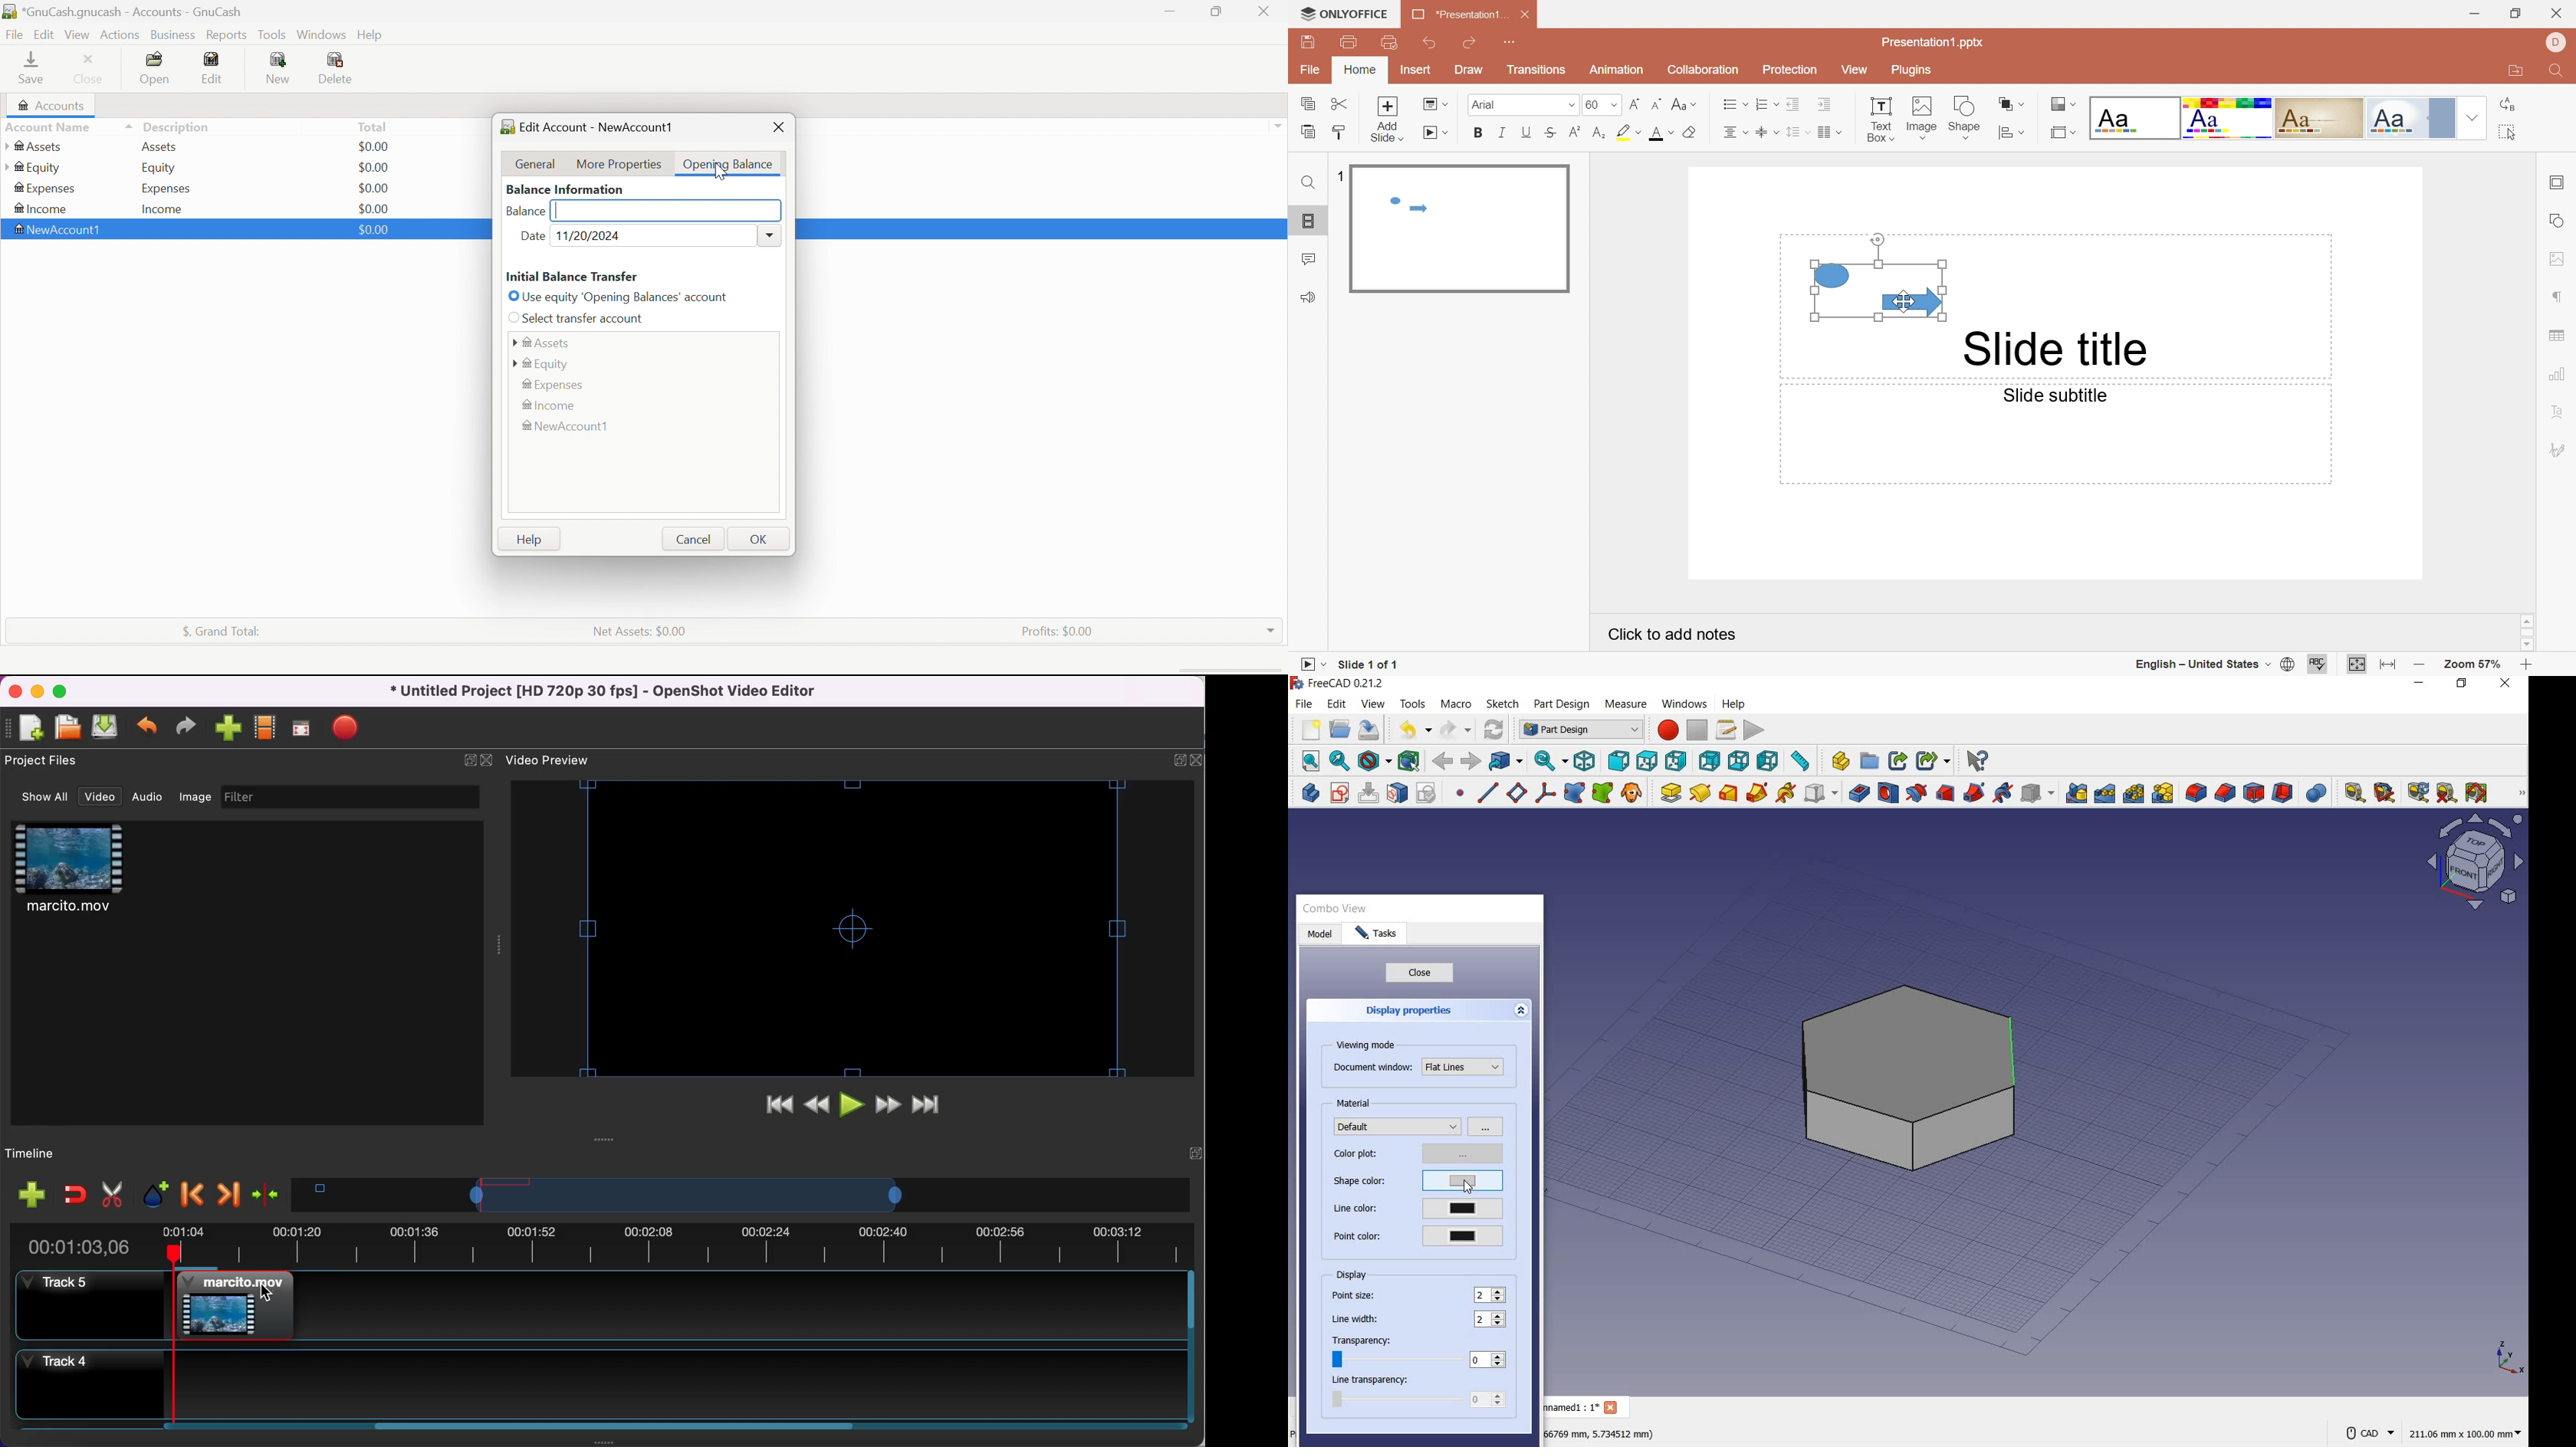  What do you see at coordinates (1601, 132) in the screenshot?
I see `Subscript` at bounding box center [1601, 132].